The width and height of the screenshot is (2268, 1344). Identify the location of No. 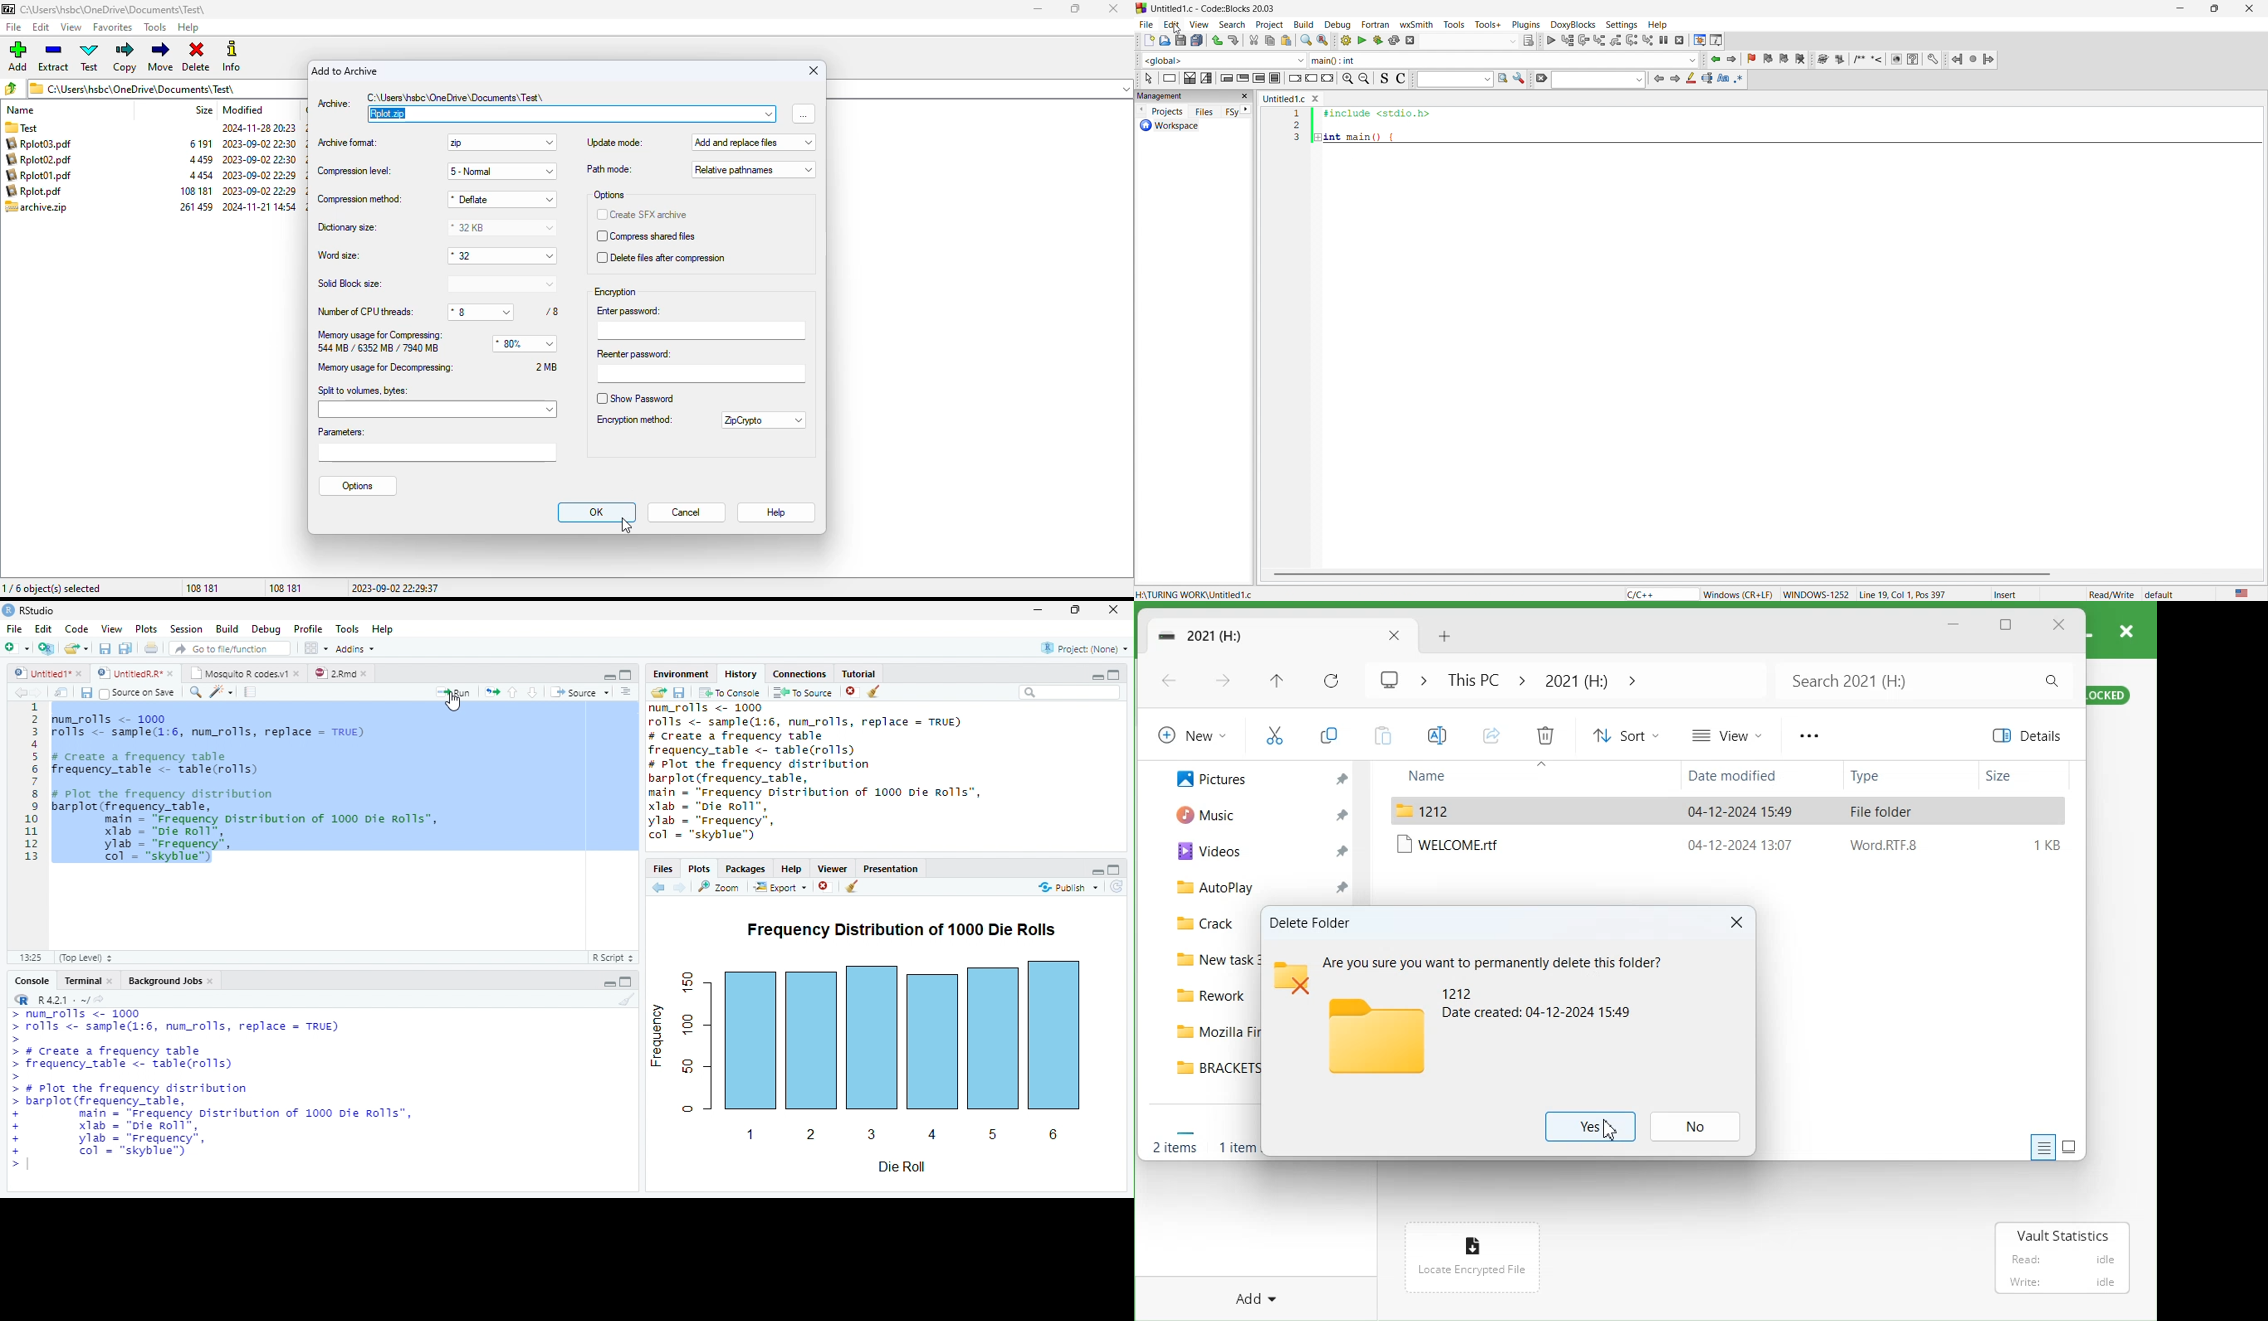
(1696, 1126).